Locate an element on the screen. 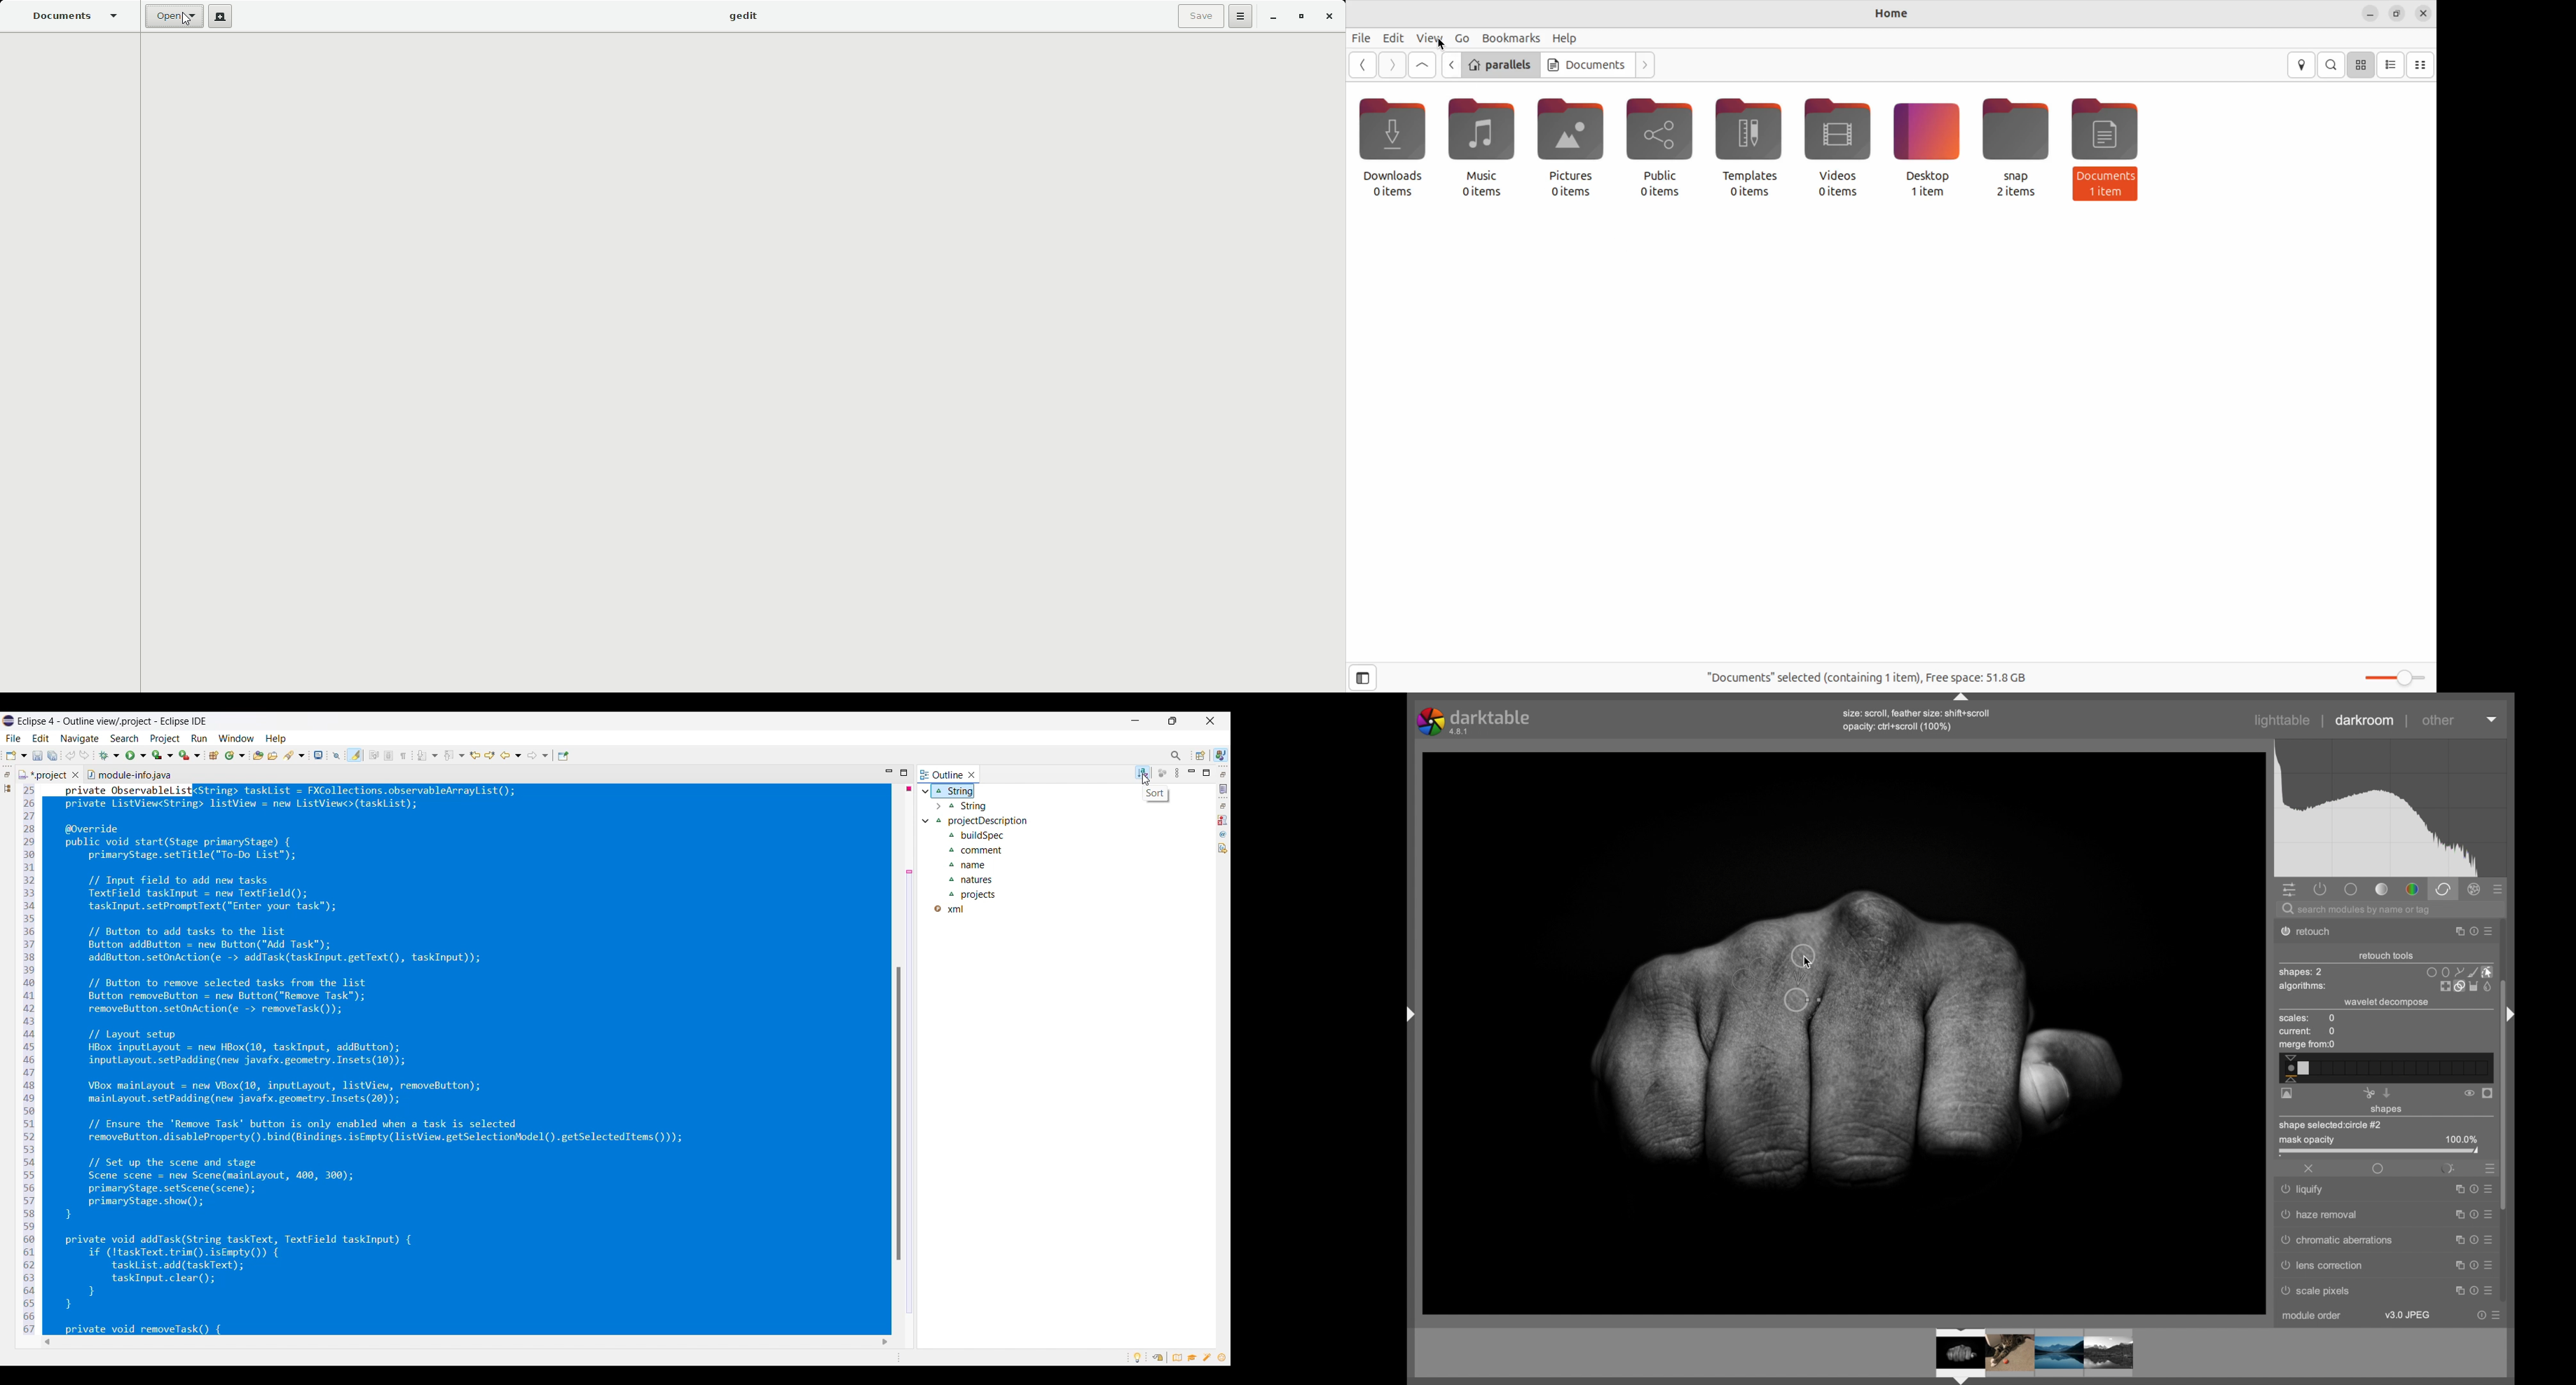 Image resolution: width=2576 pixels, height=1400 pixels. Expand/Collapse is located at coordinates (931, 807).